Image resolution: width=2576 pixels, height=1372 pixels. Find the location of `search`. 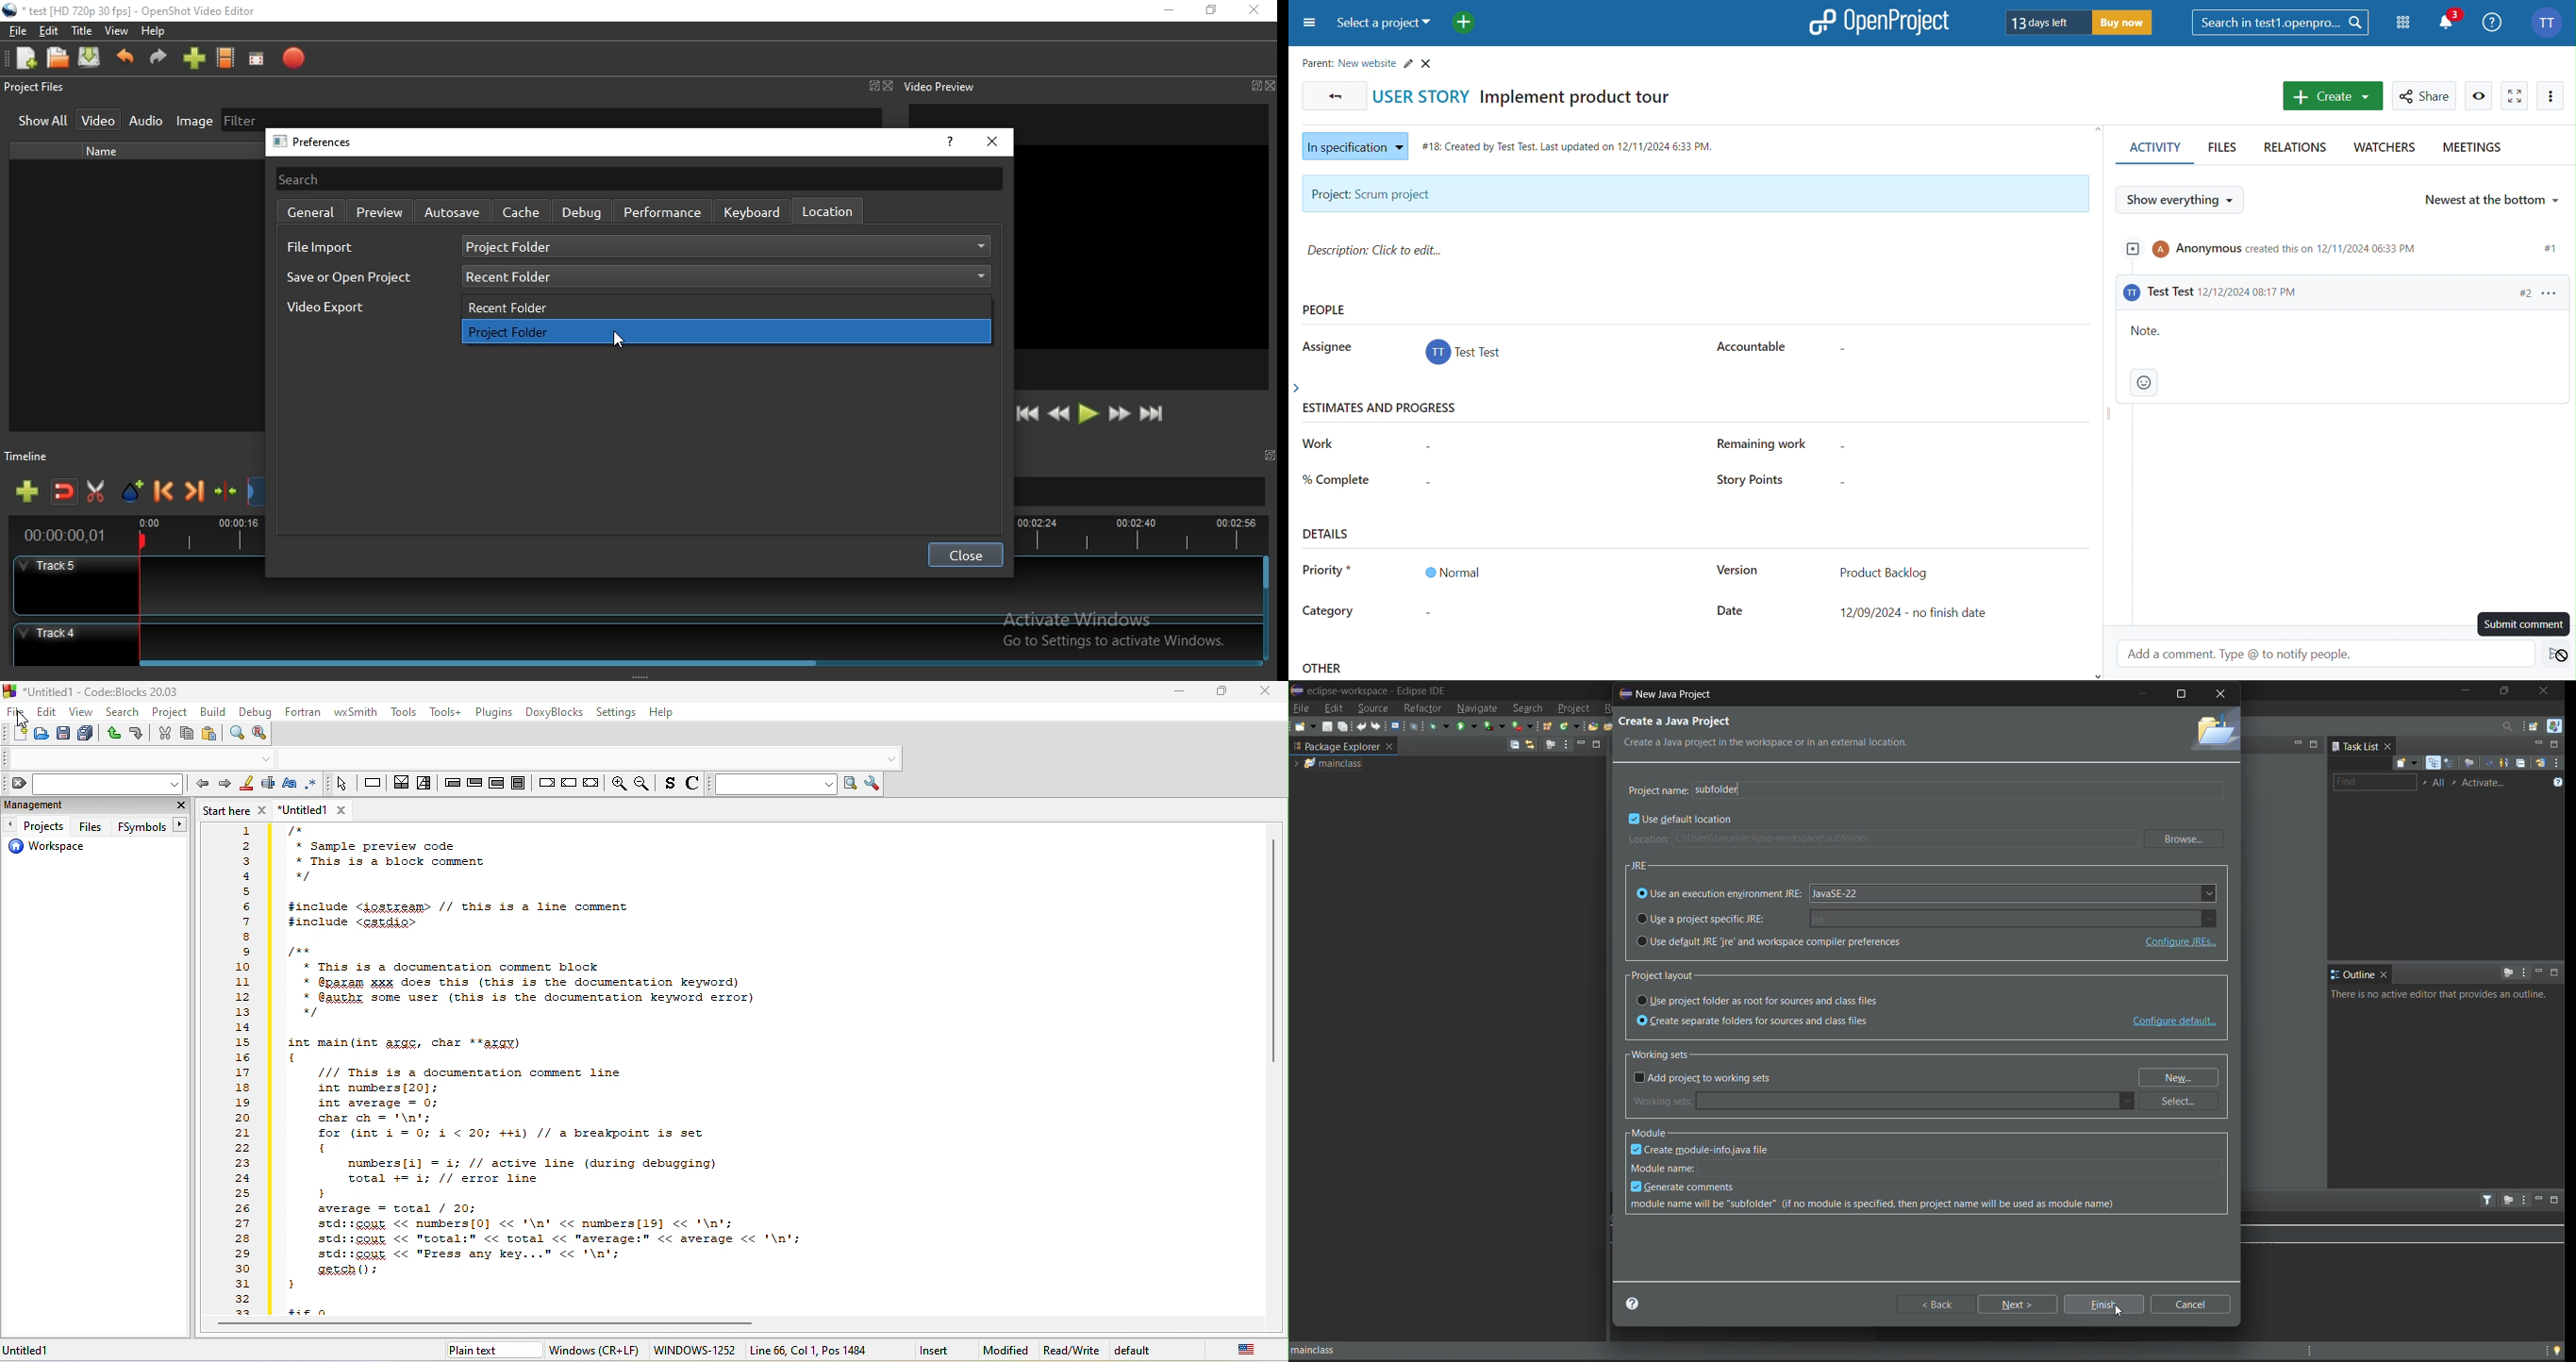

search is located at coordinates (123, 711).